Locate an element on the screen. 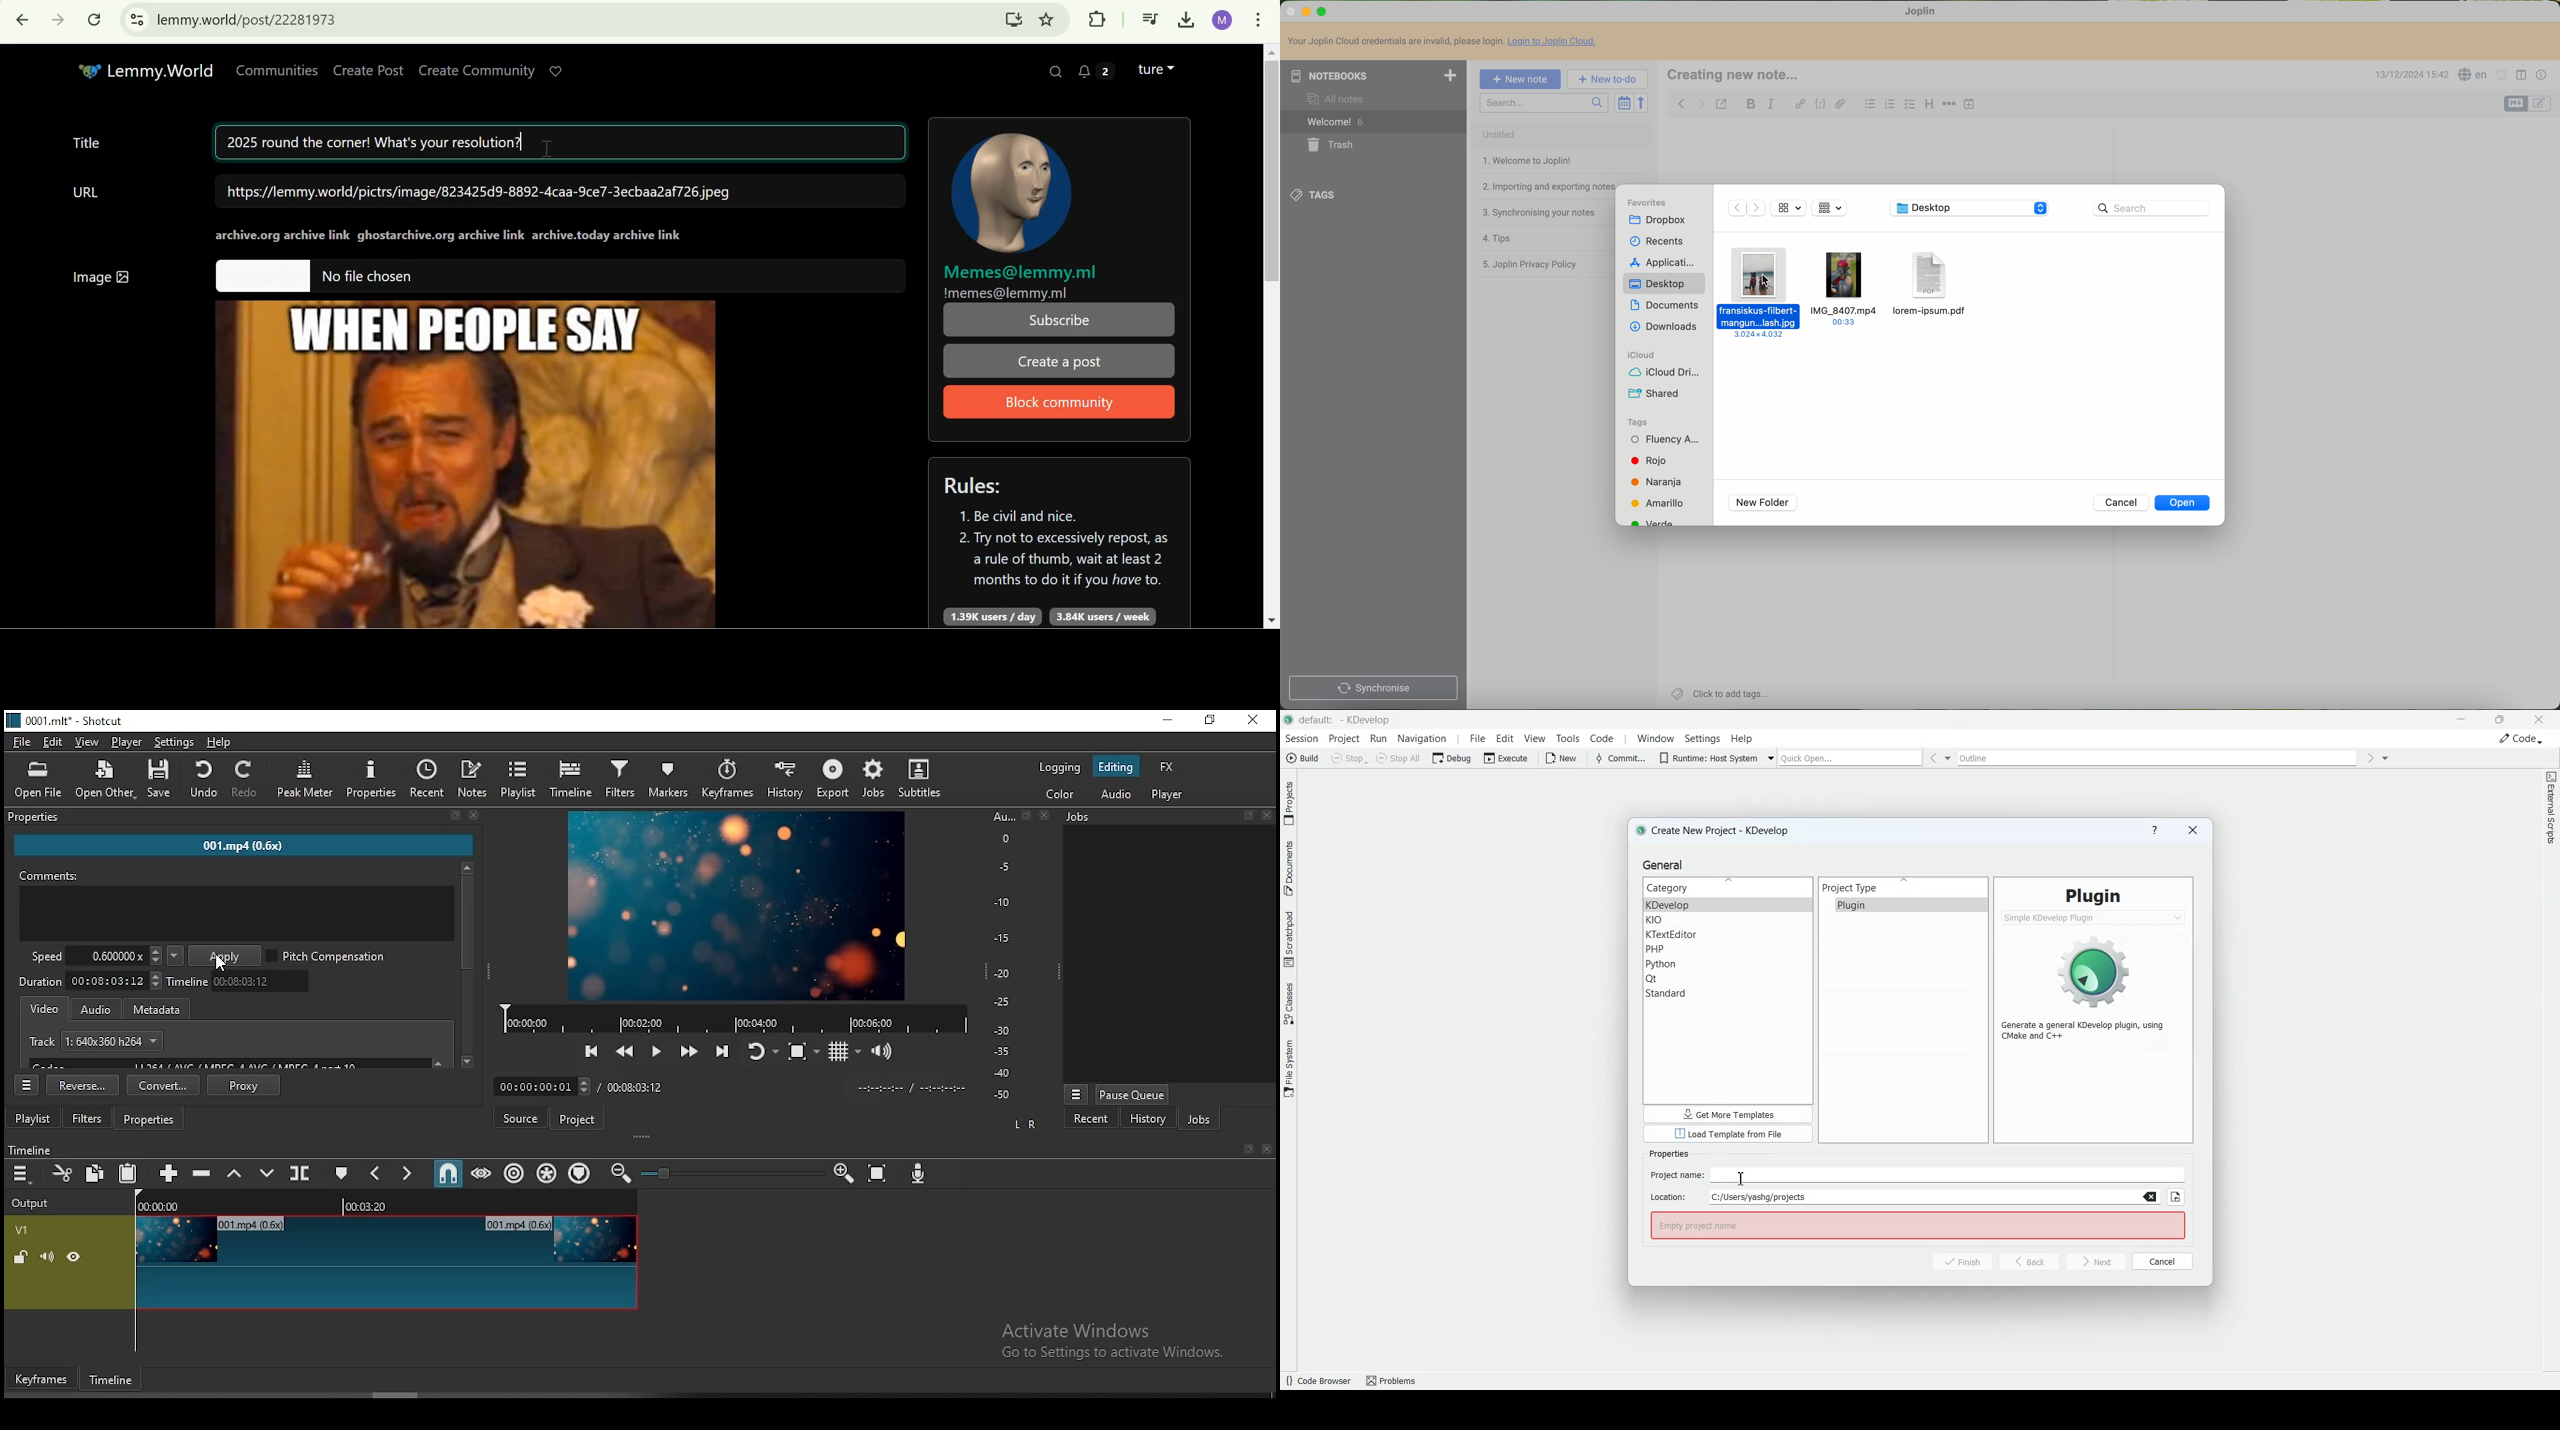  close window is located at coordinates (1255, 718).